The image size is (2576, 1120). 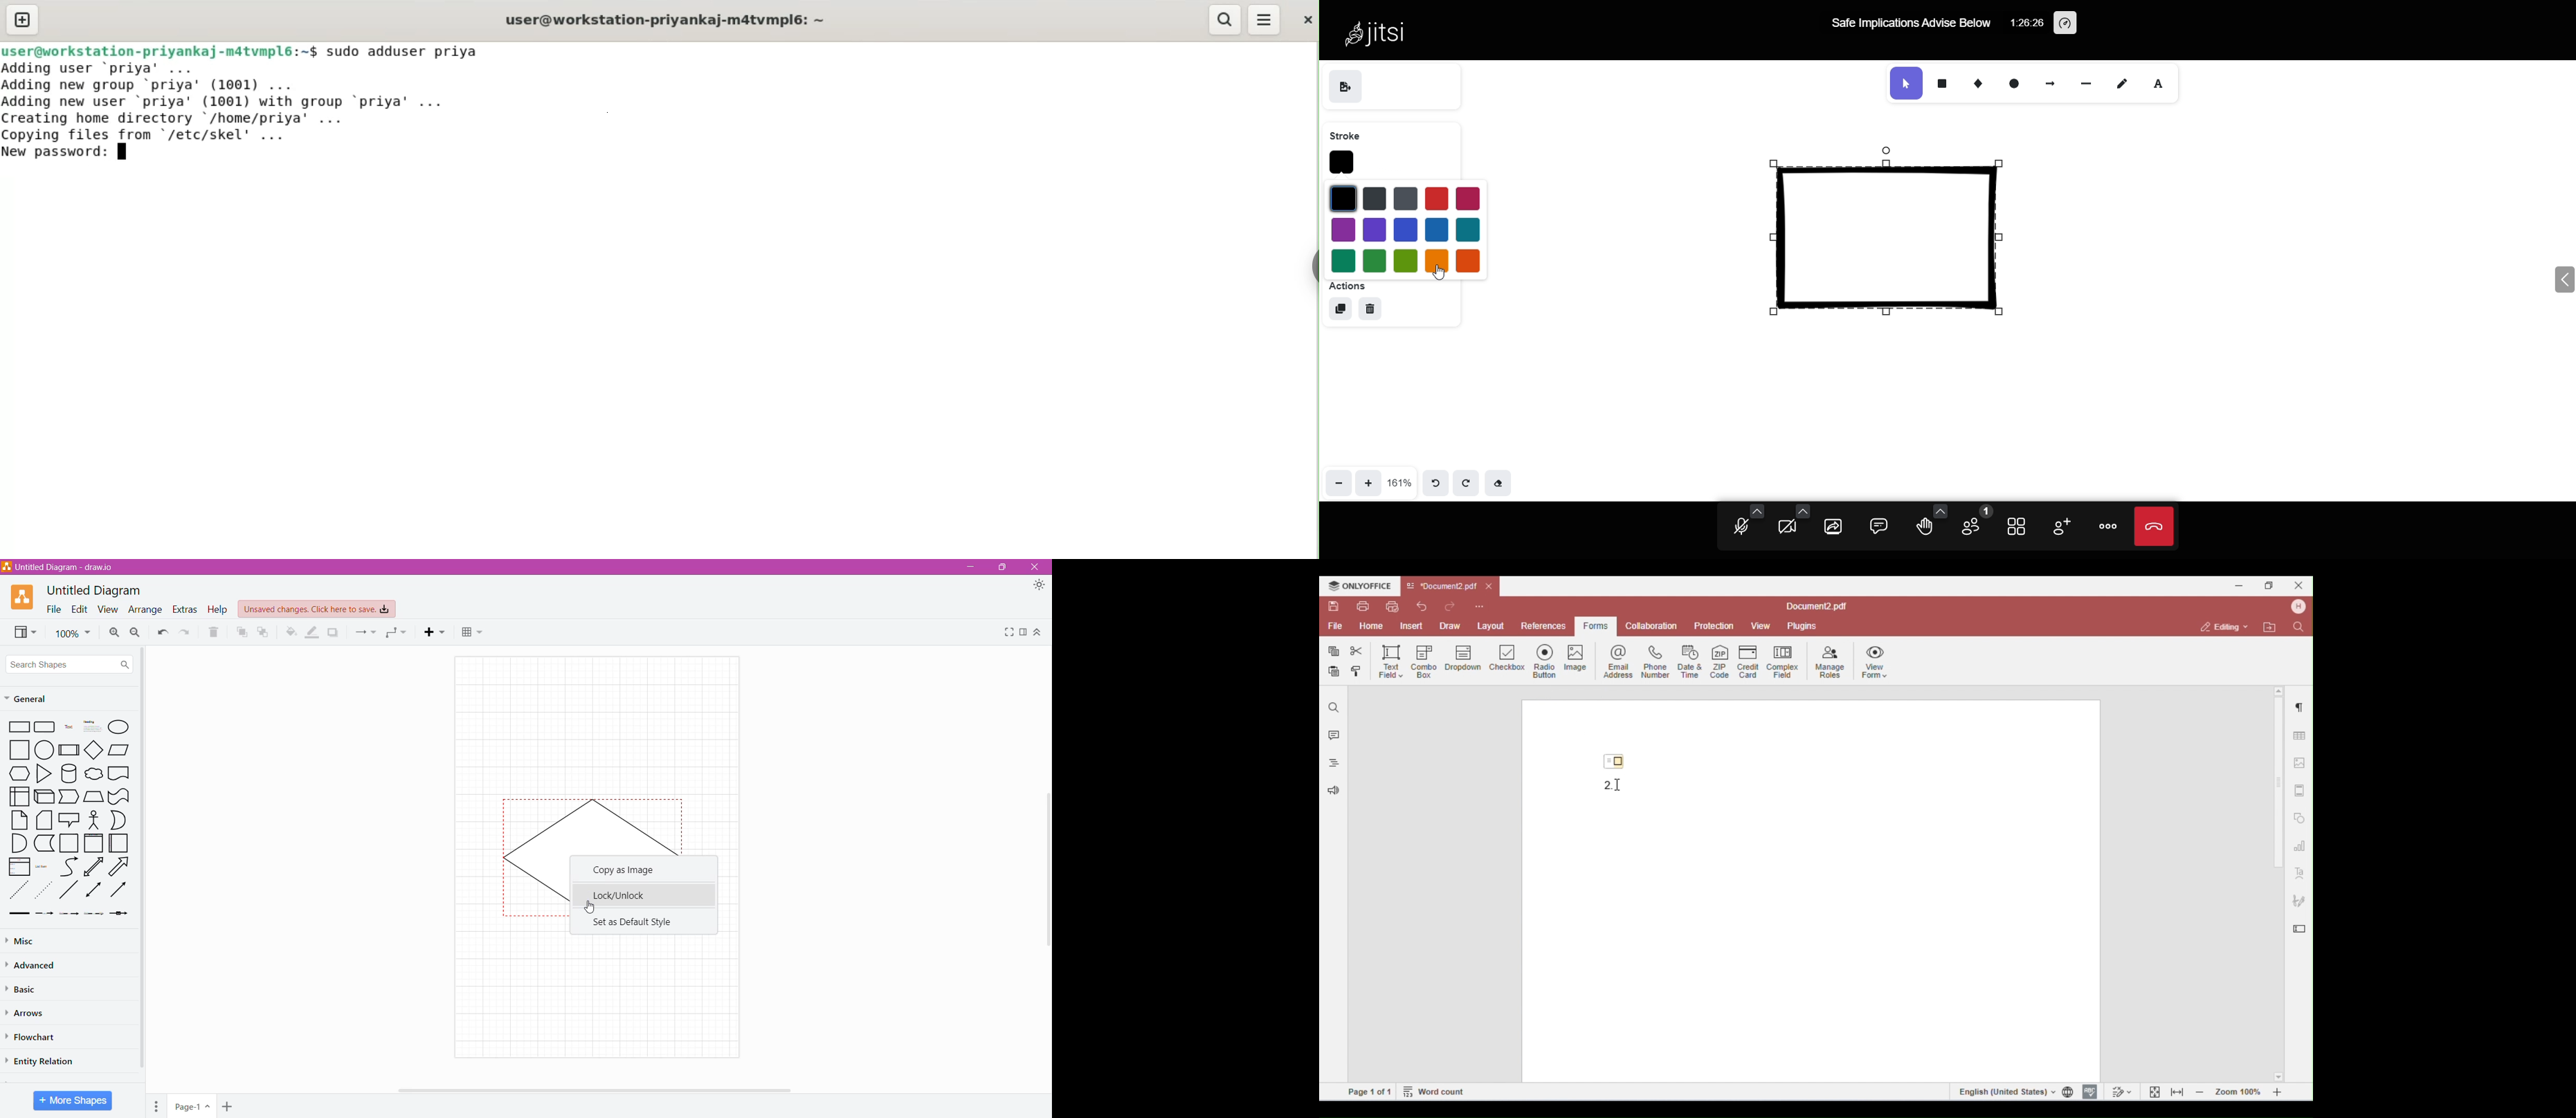 I want to click on Copy Image, so click(x=628, y=871).